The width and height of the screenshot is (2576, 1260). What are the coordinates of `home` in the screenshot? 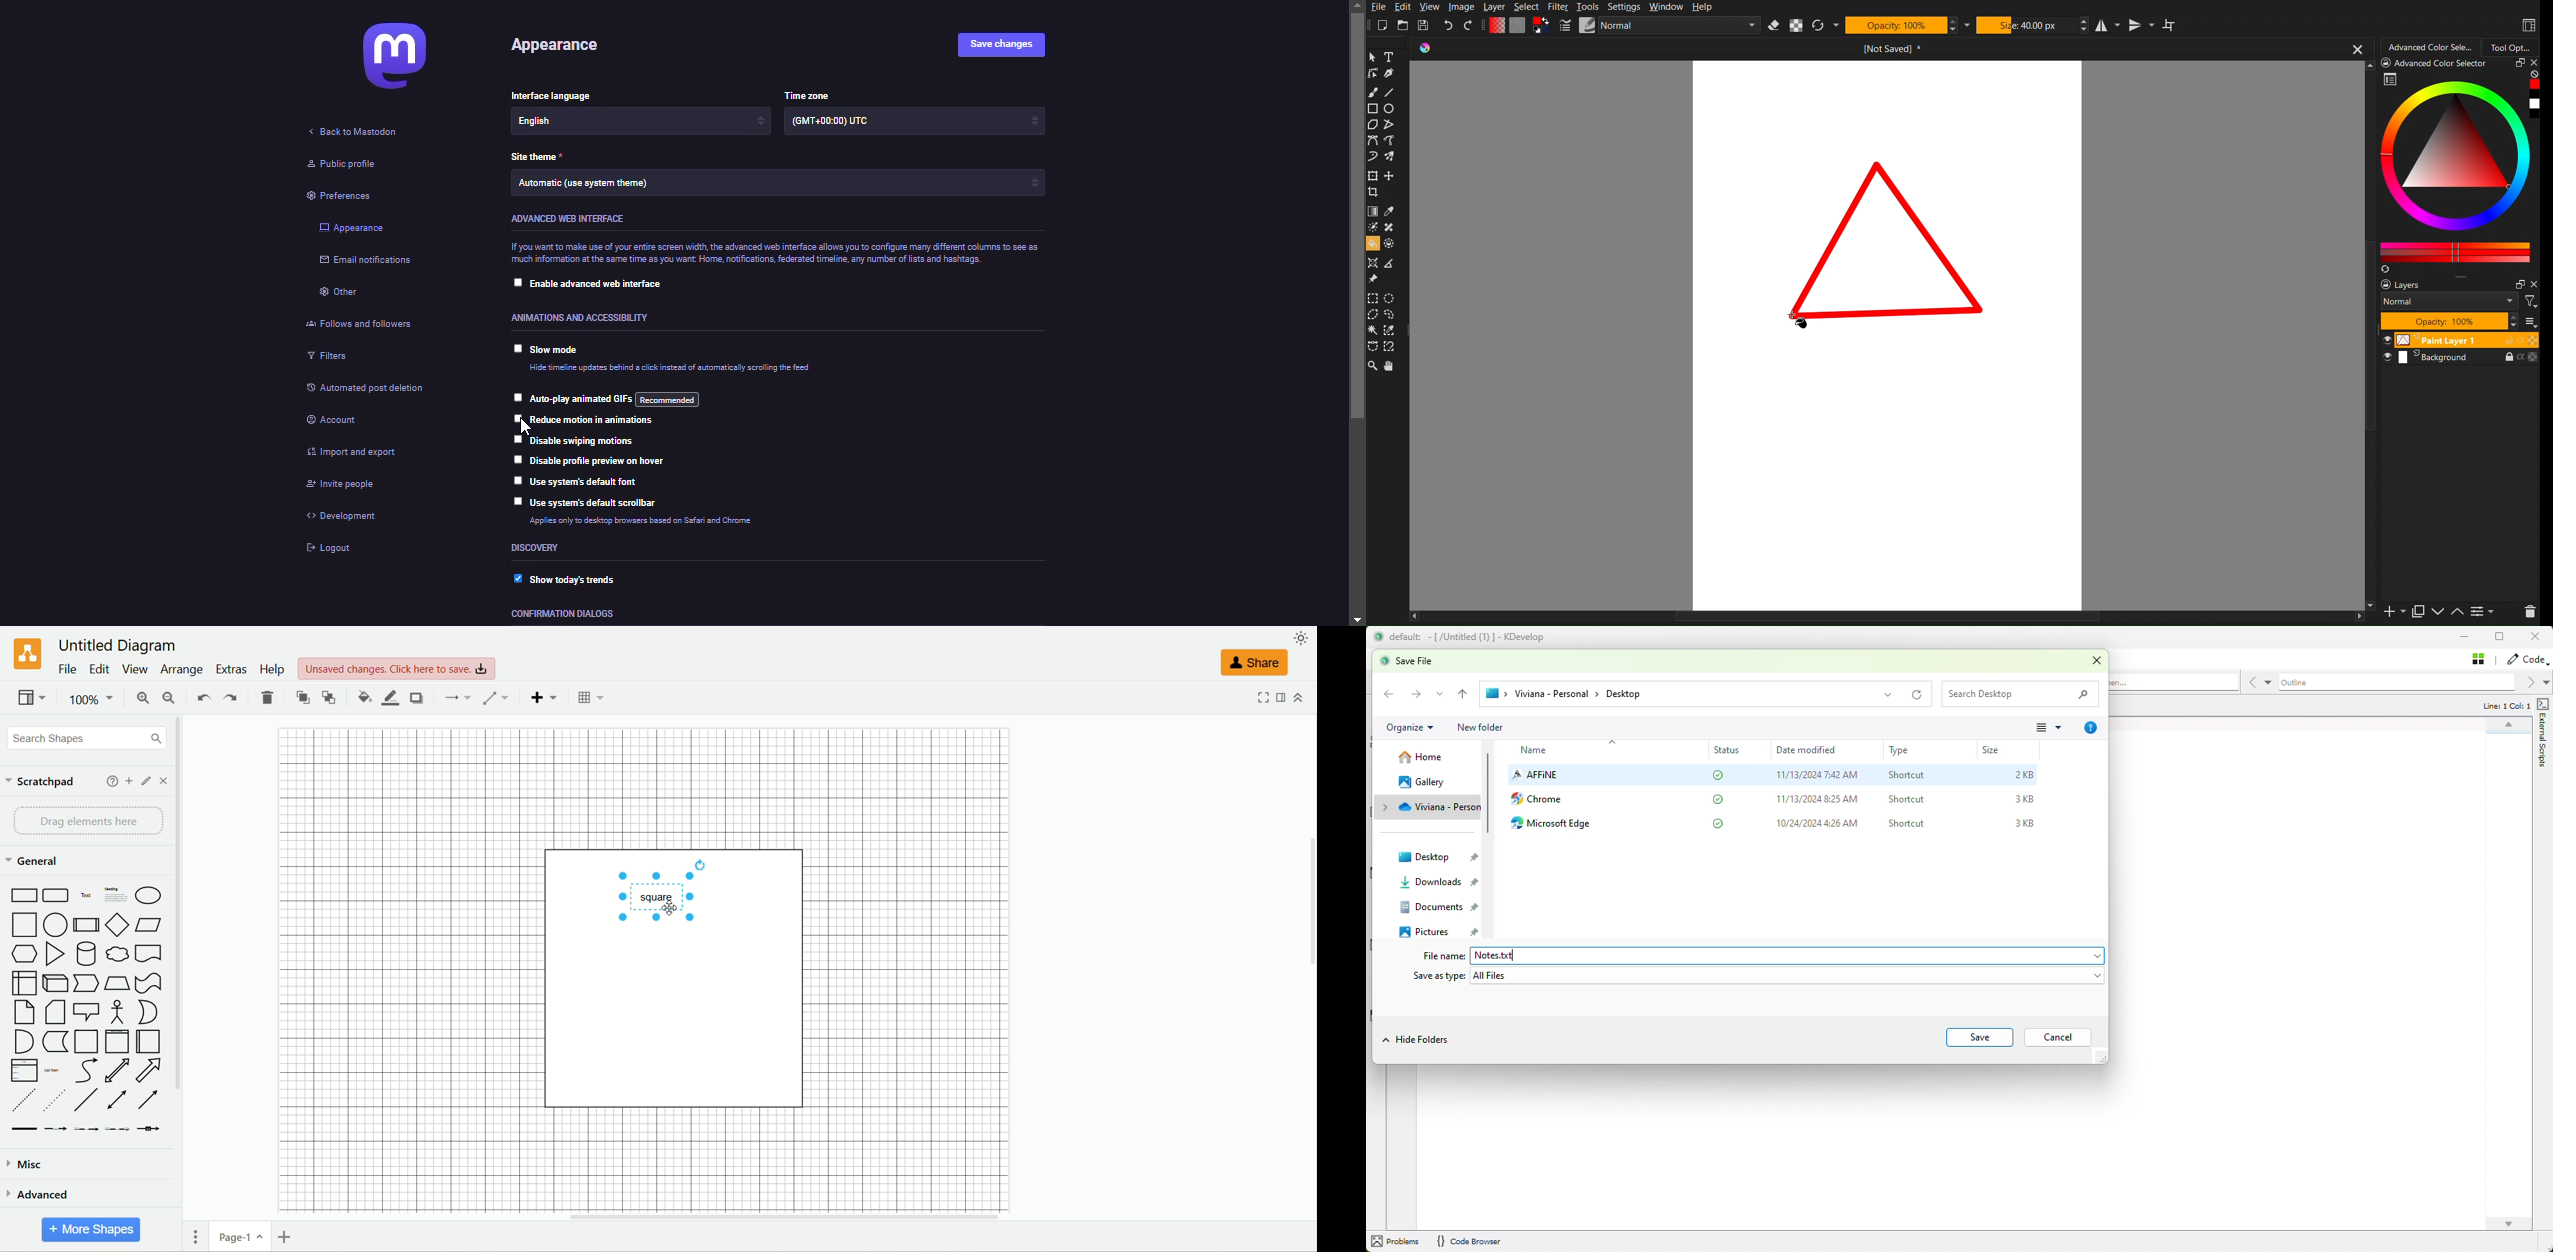 It's located at (1422, 756).